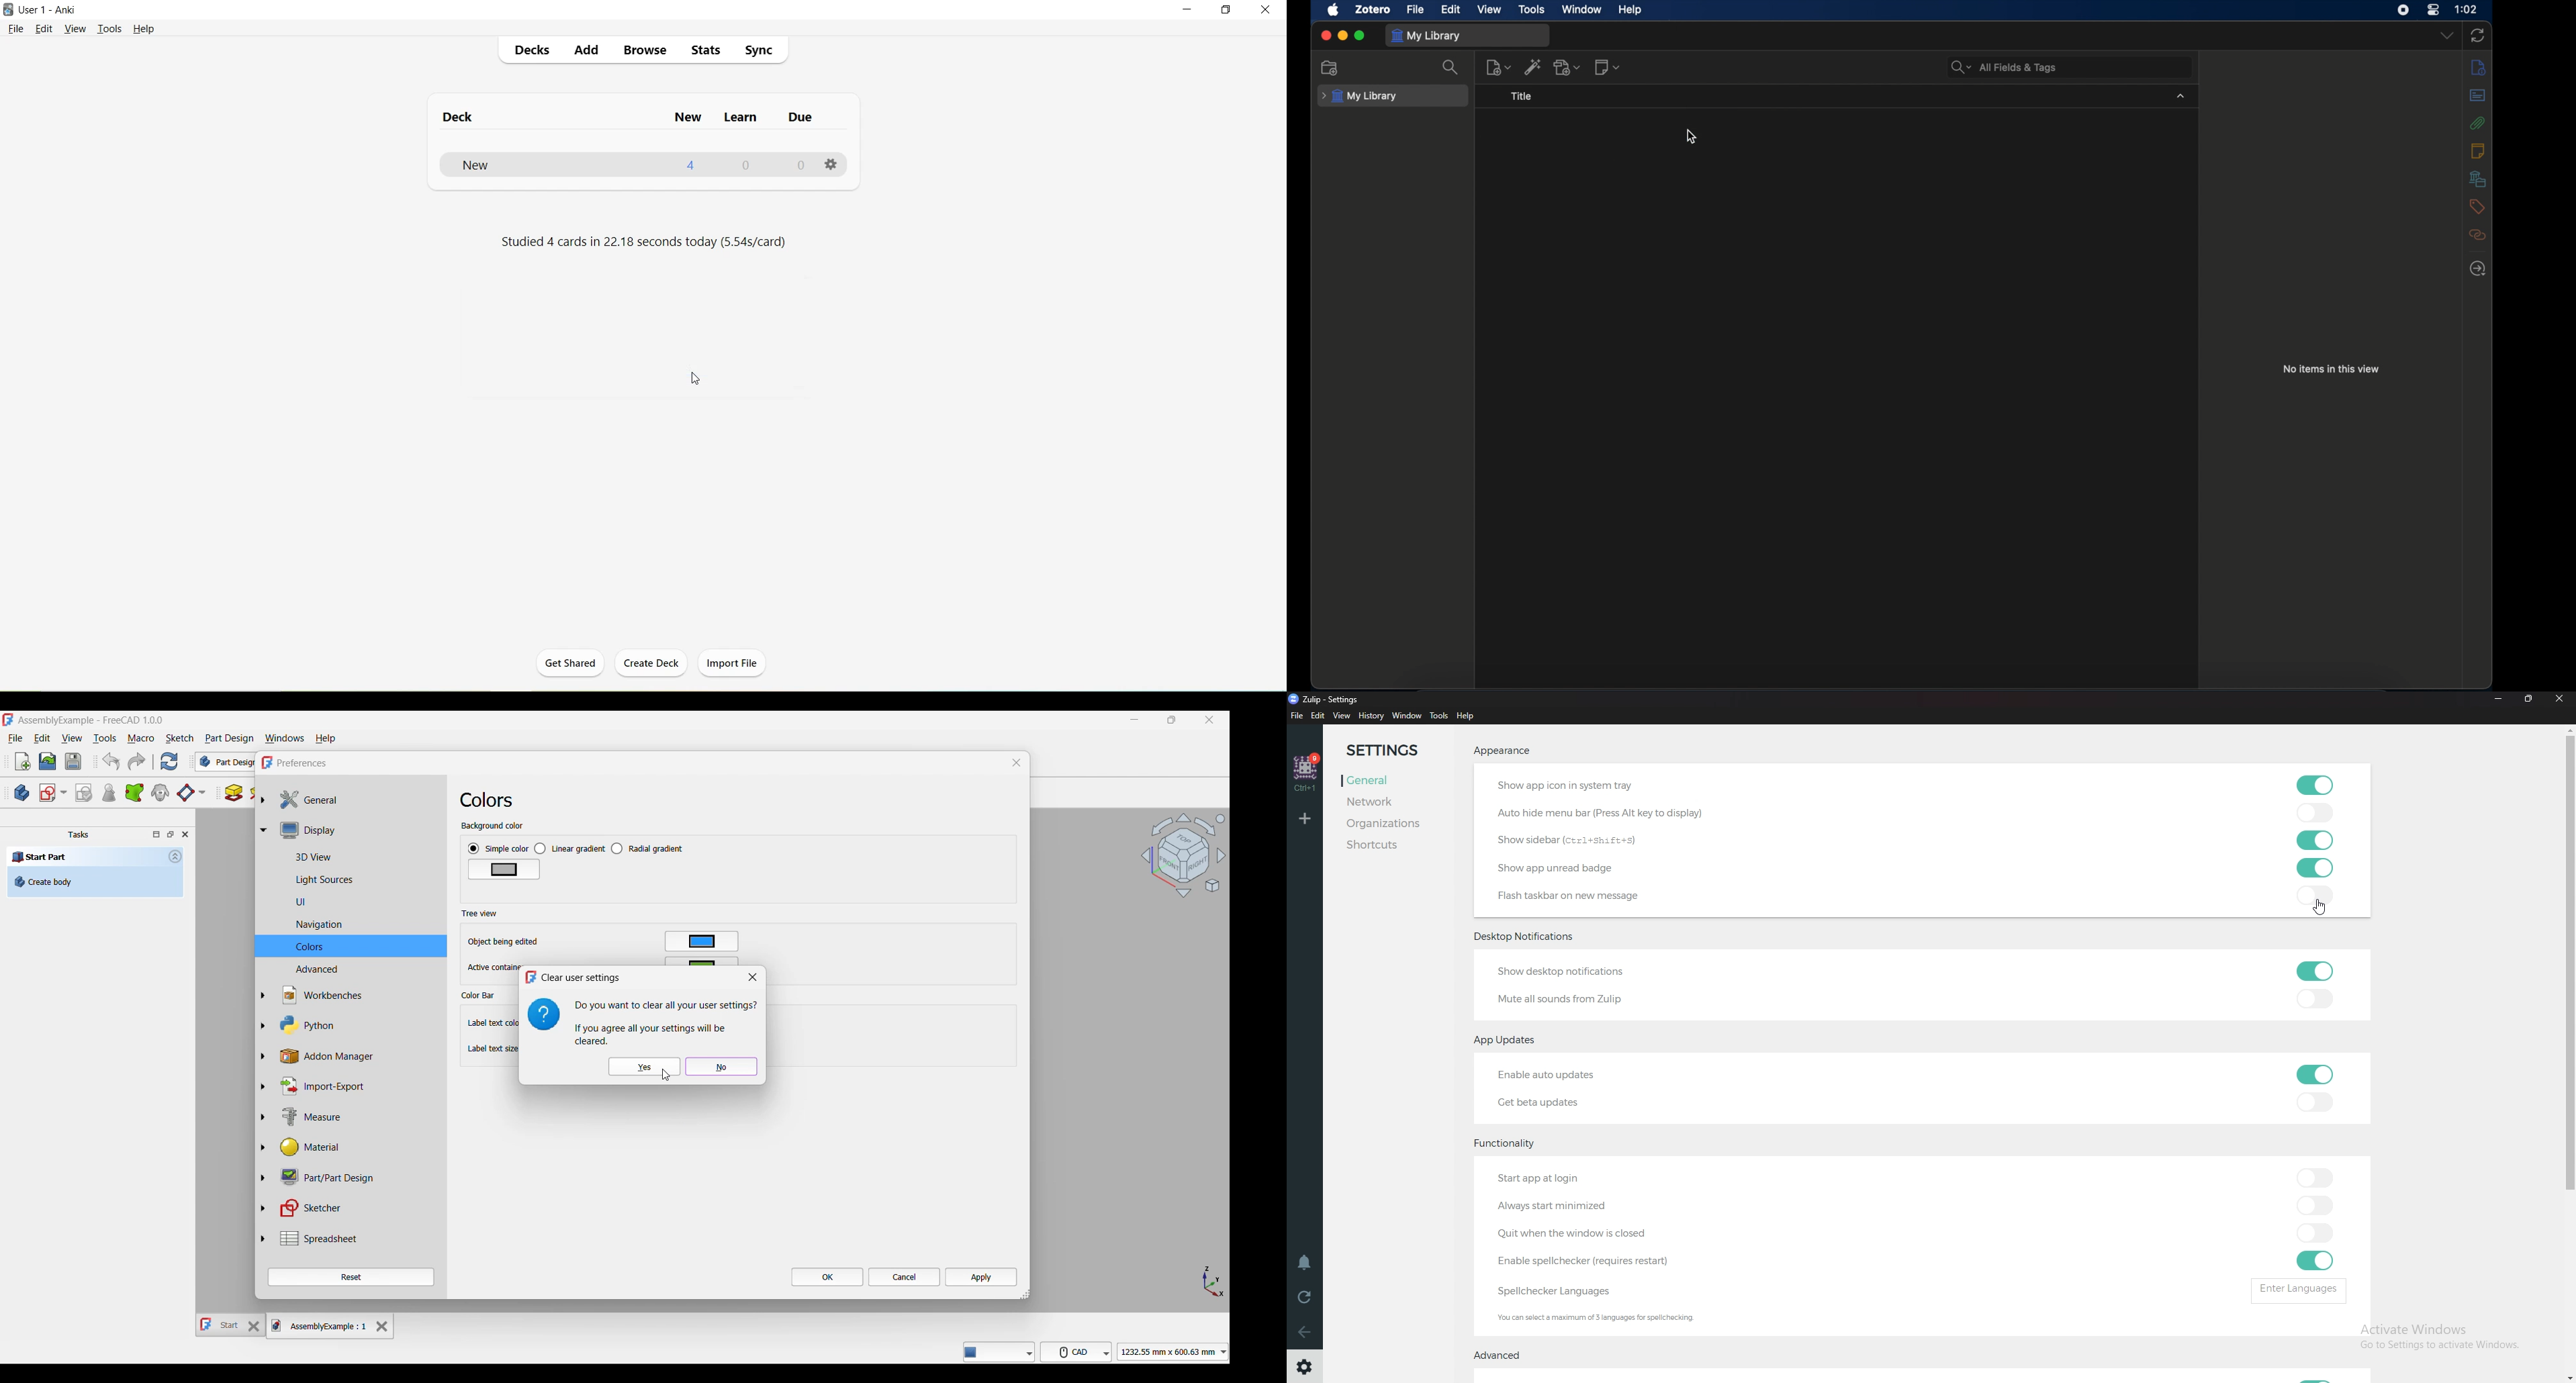 The image size is (2576, 1400). What do you see at coordinates (42, 738) in the screenshot?
I see `Edit menu` at bounding box center [42, 738].